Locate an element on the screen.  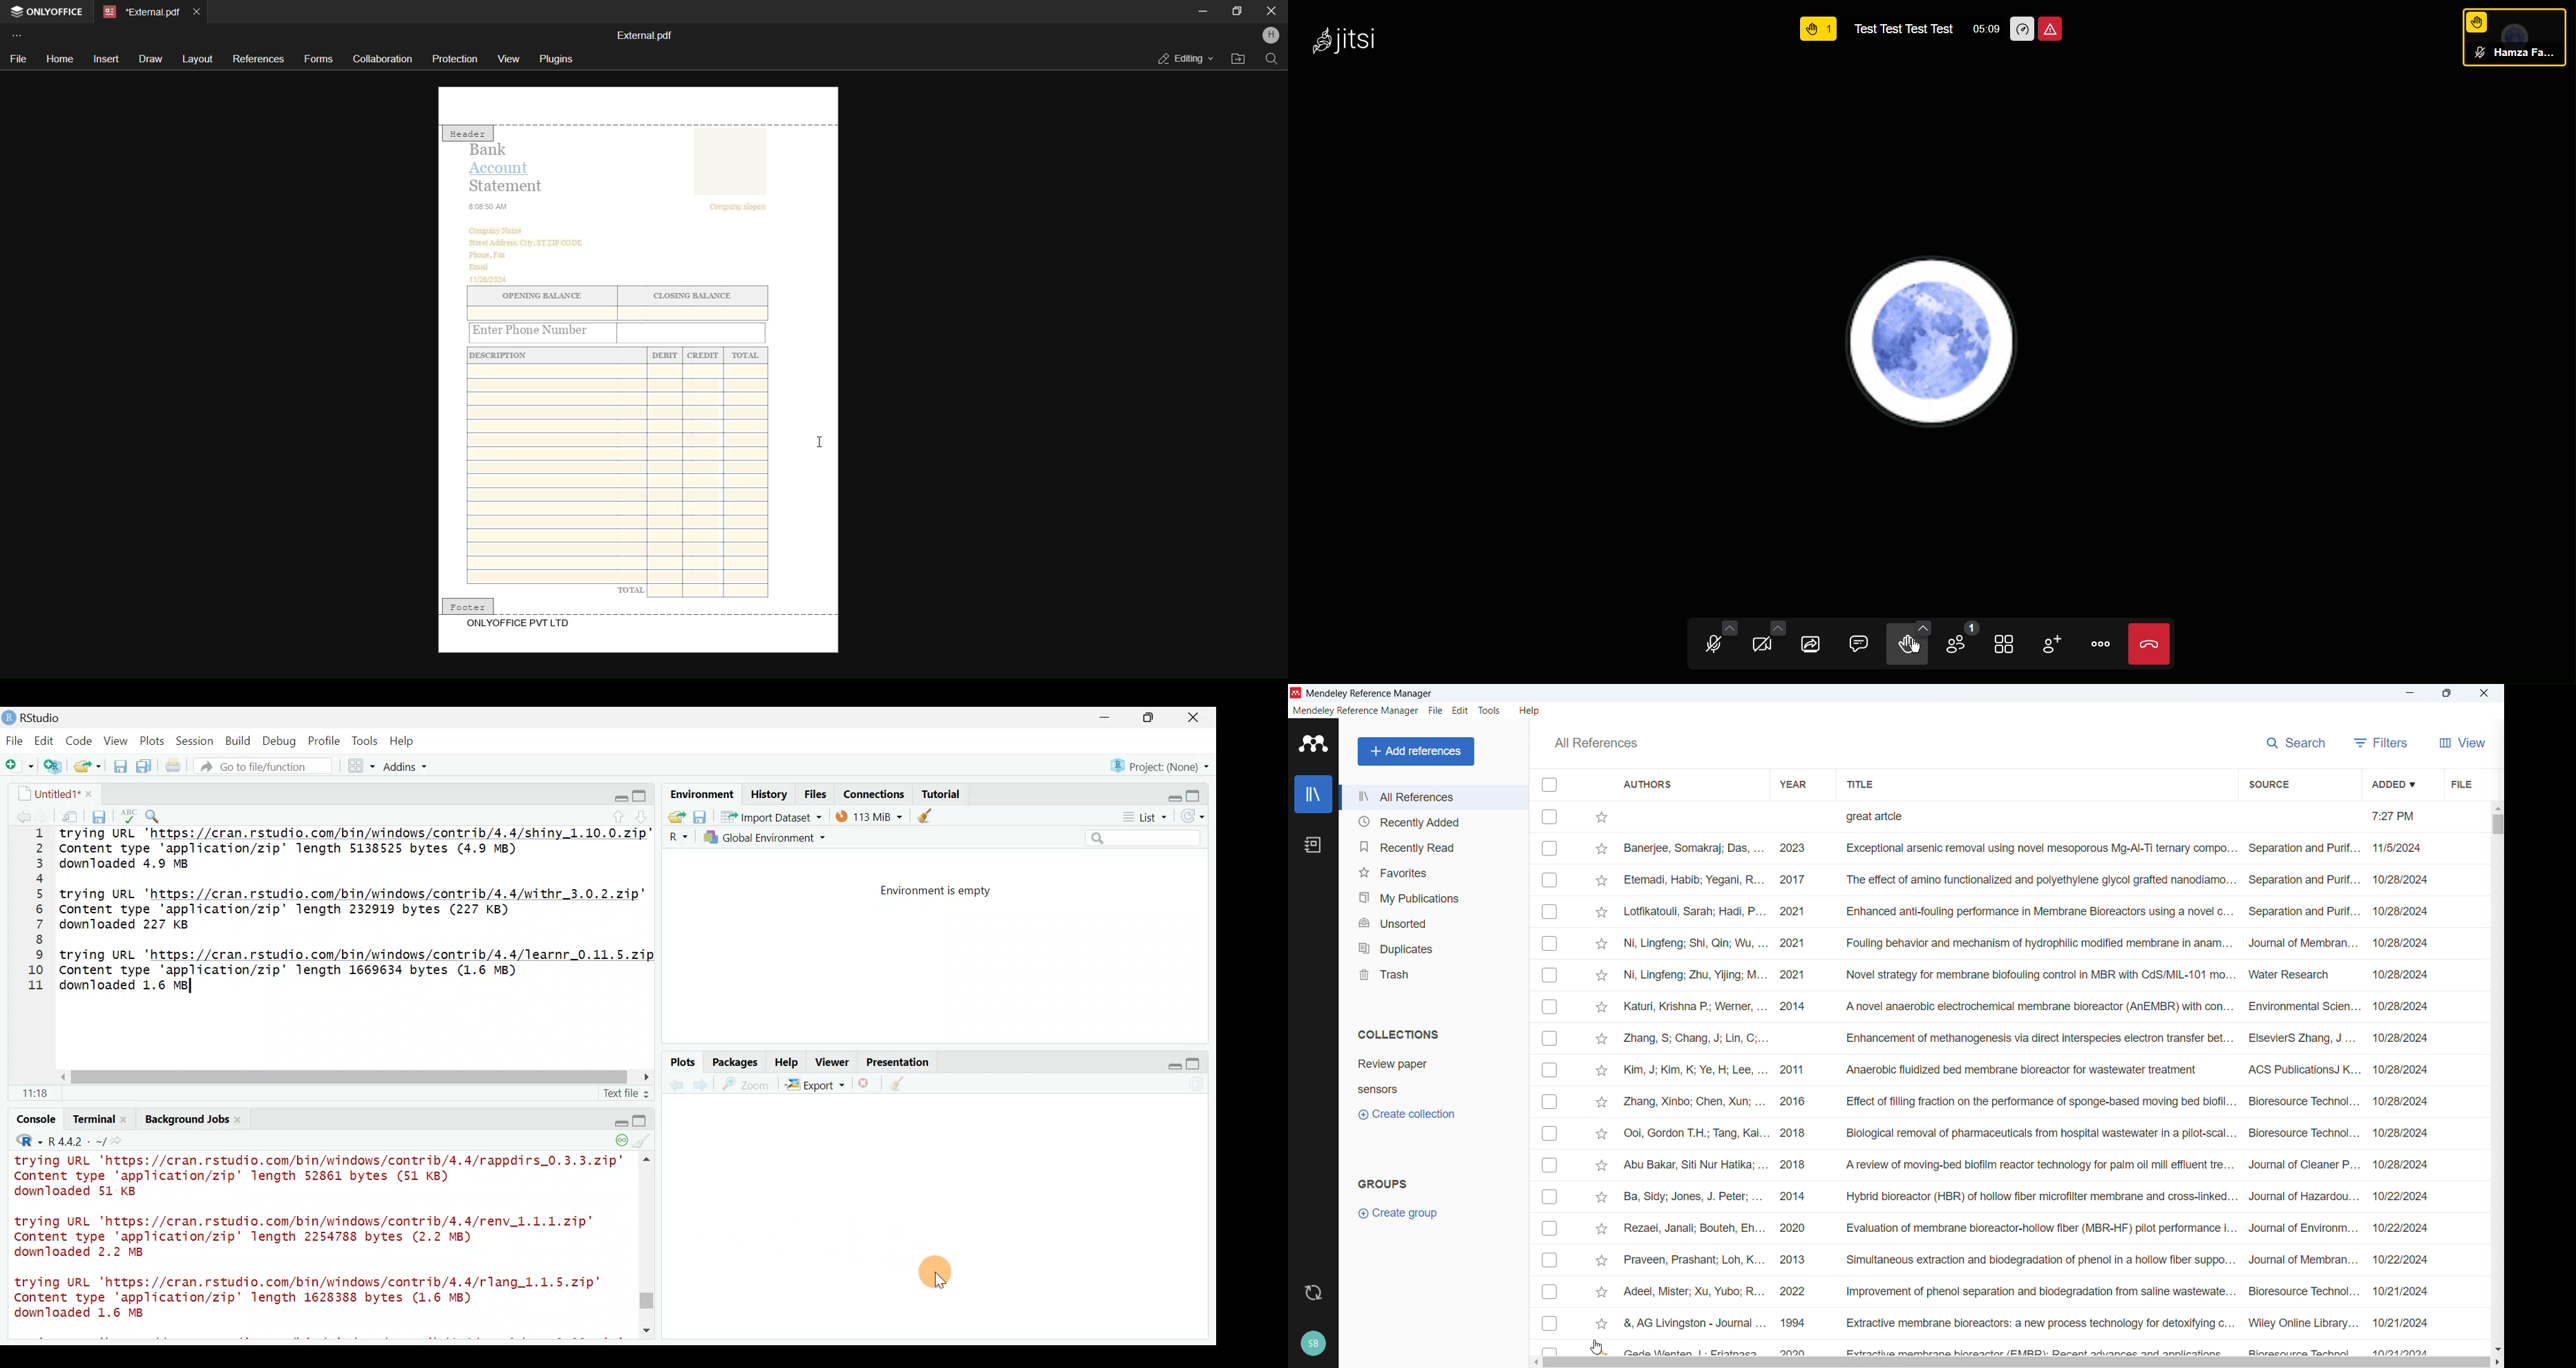
Packages is located at coordinates (734, 1061).